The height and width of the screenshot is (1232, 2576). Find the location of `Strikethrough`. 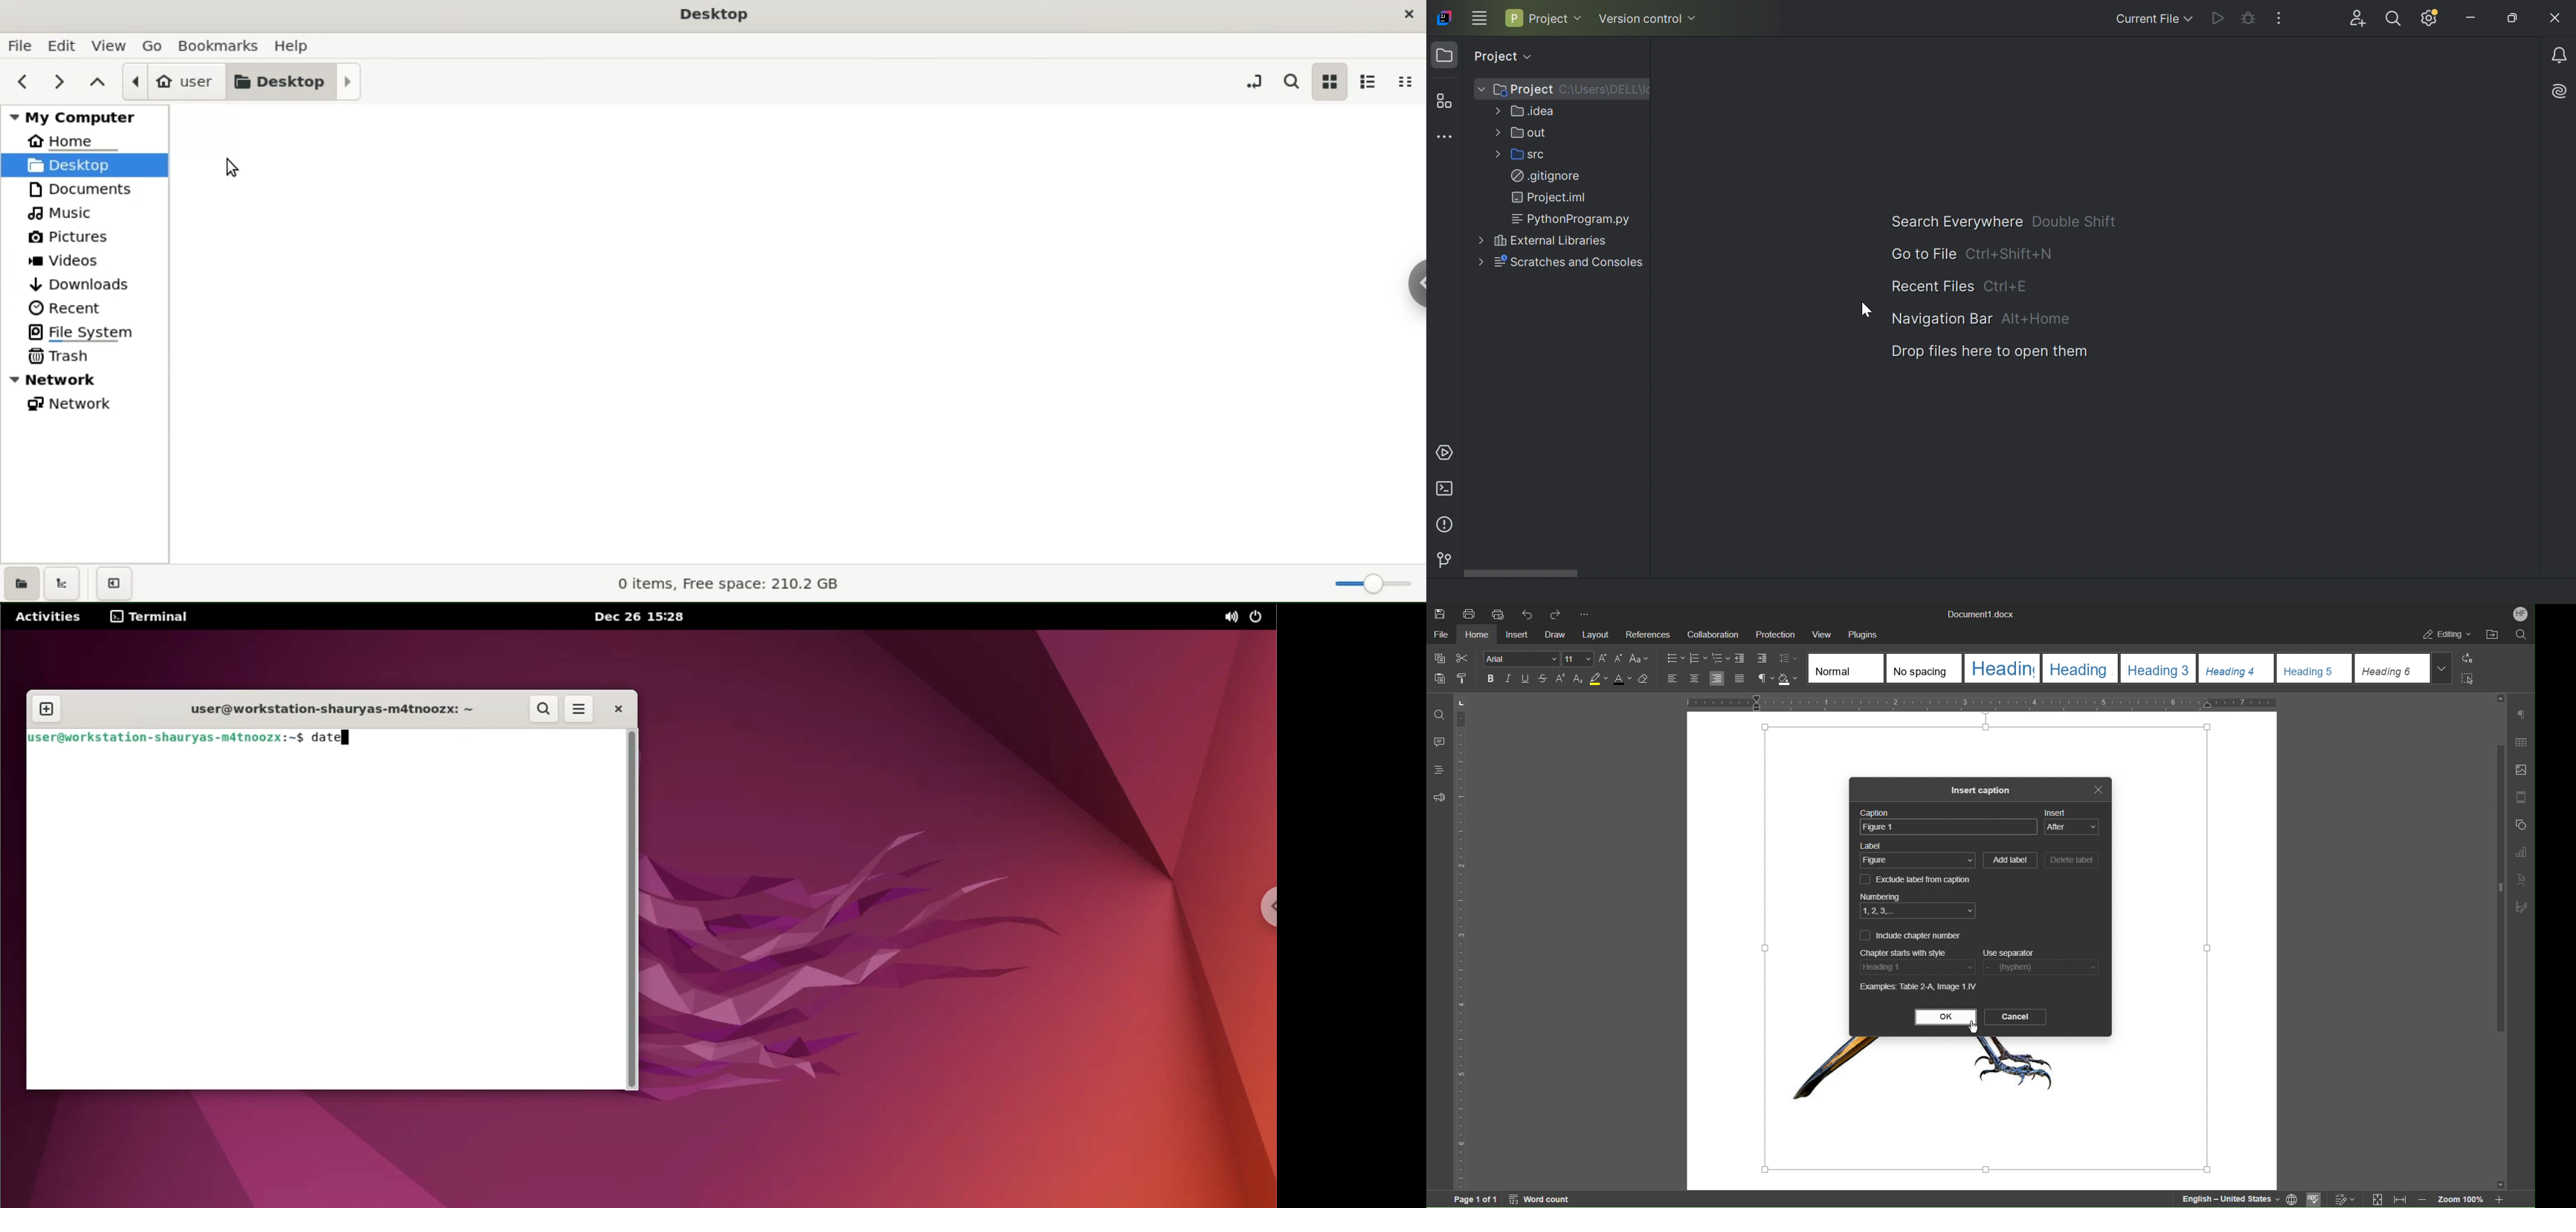

Strikethrough is located at coordinates (1541, 679).